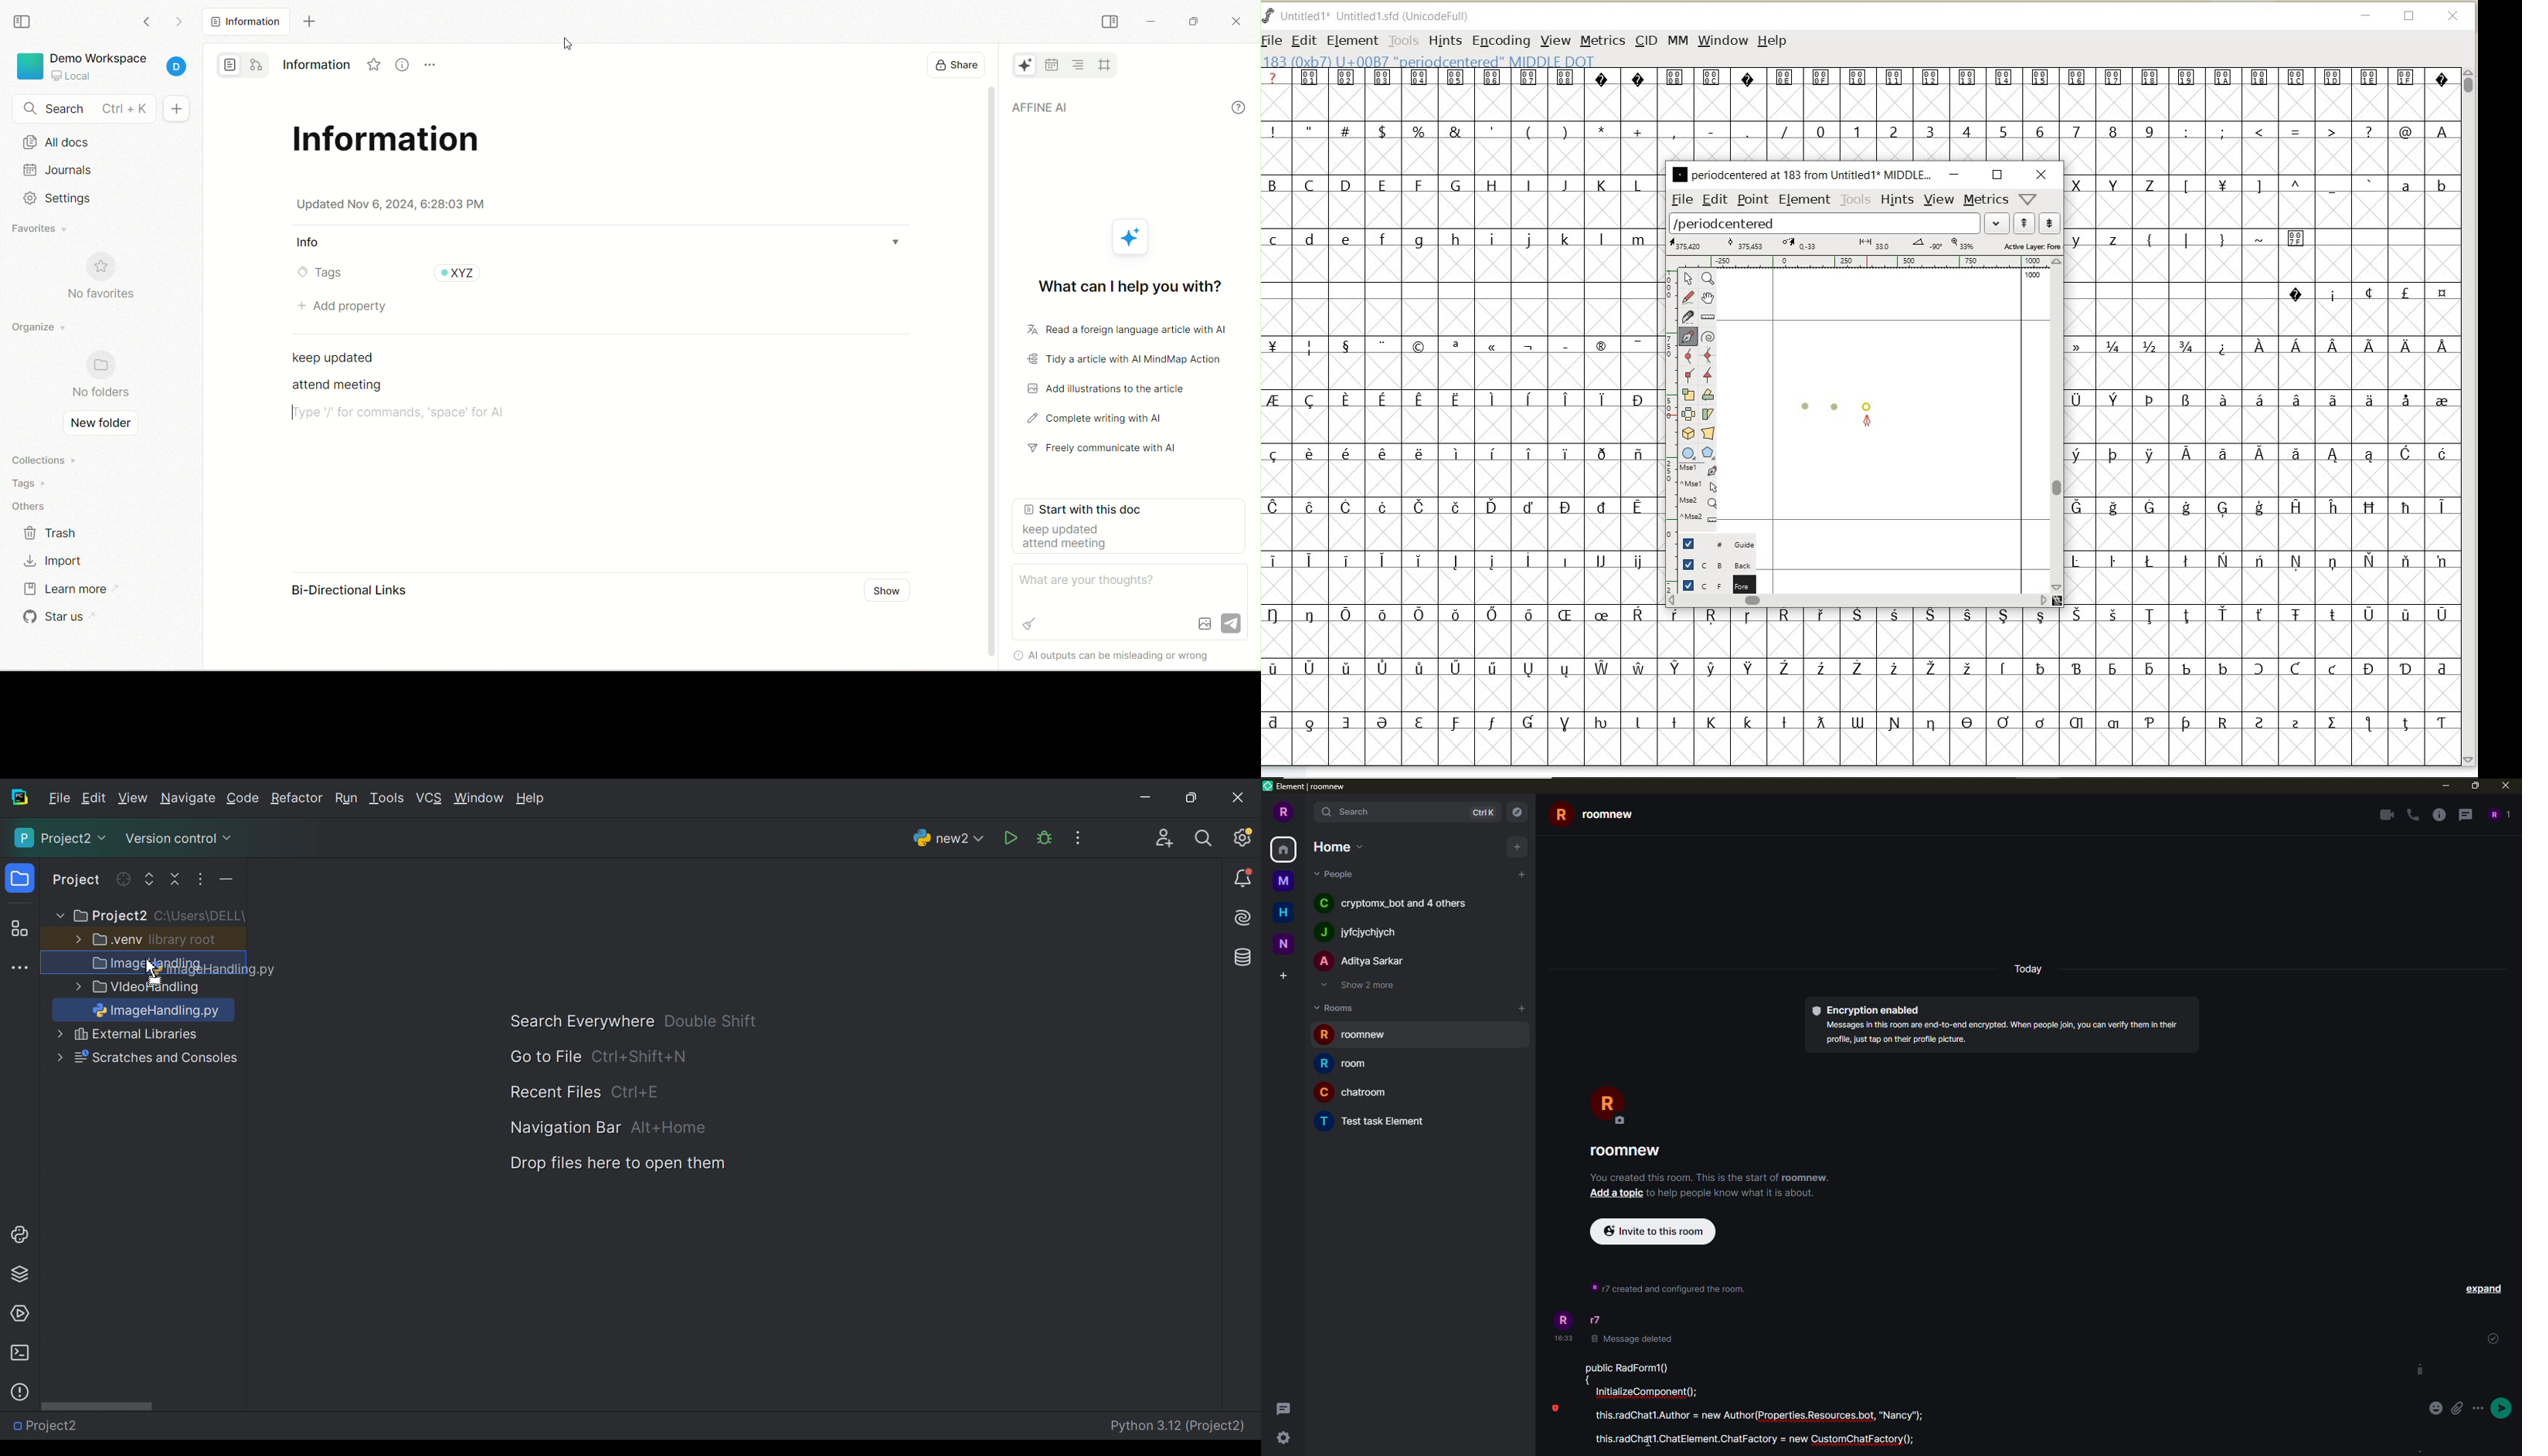 This screenshot has width=2548, height=1456. I want to click on message deleted, so click(1633, 1339).